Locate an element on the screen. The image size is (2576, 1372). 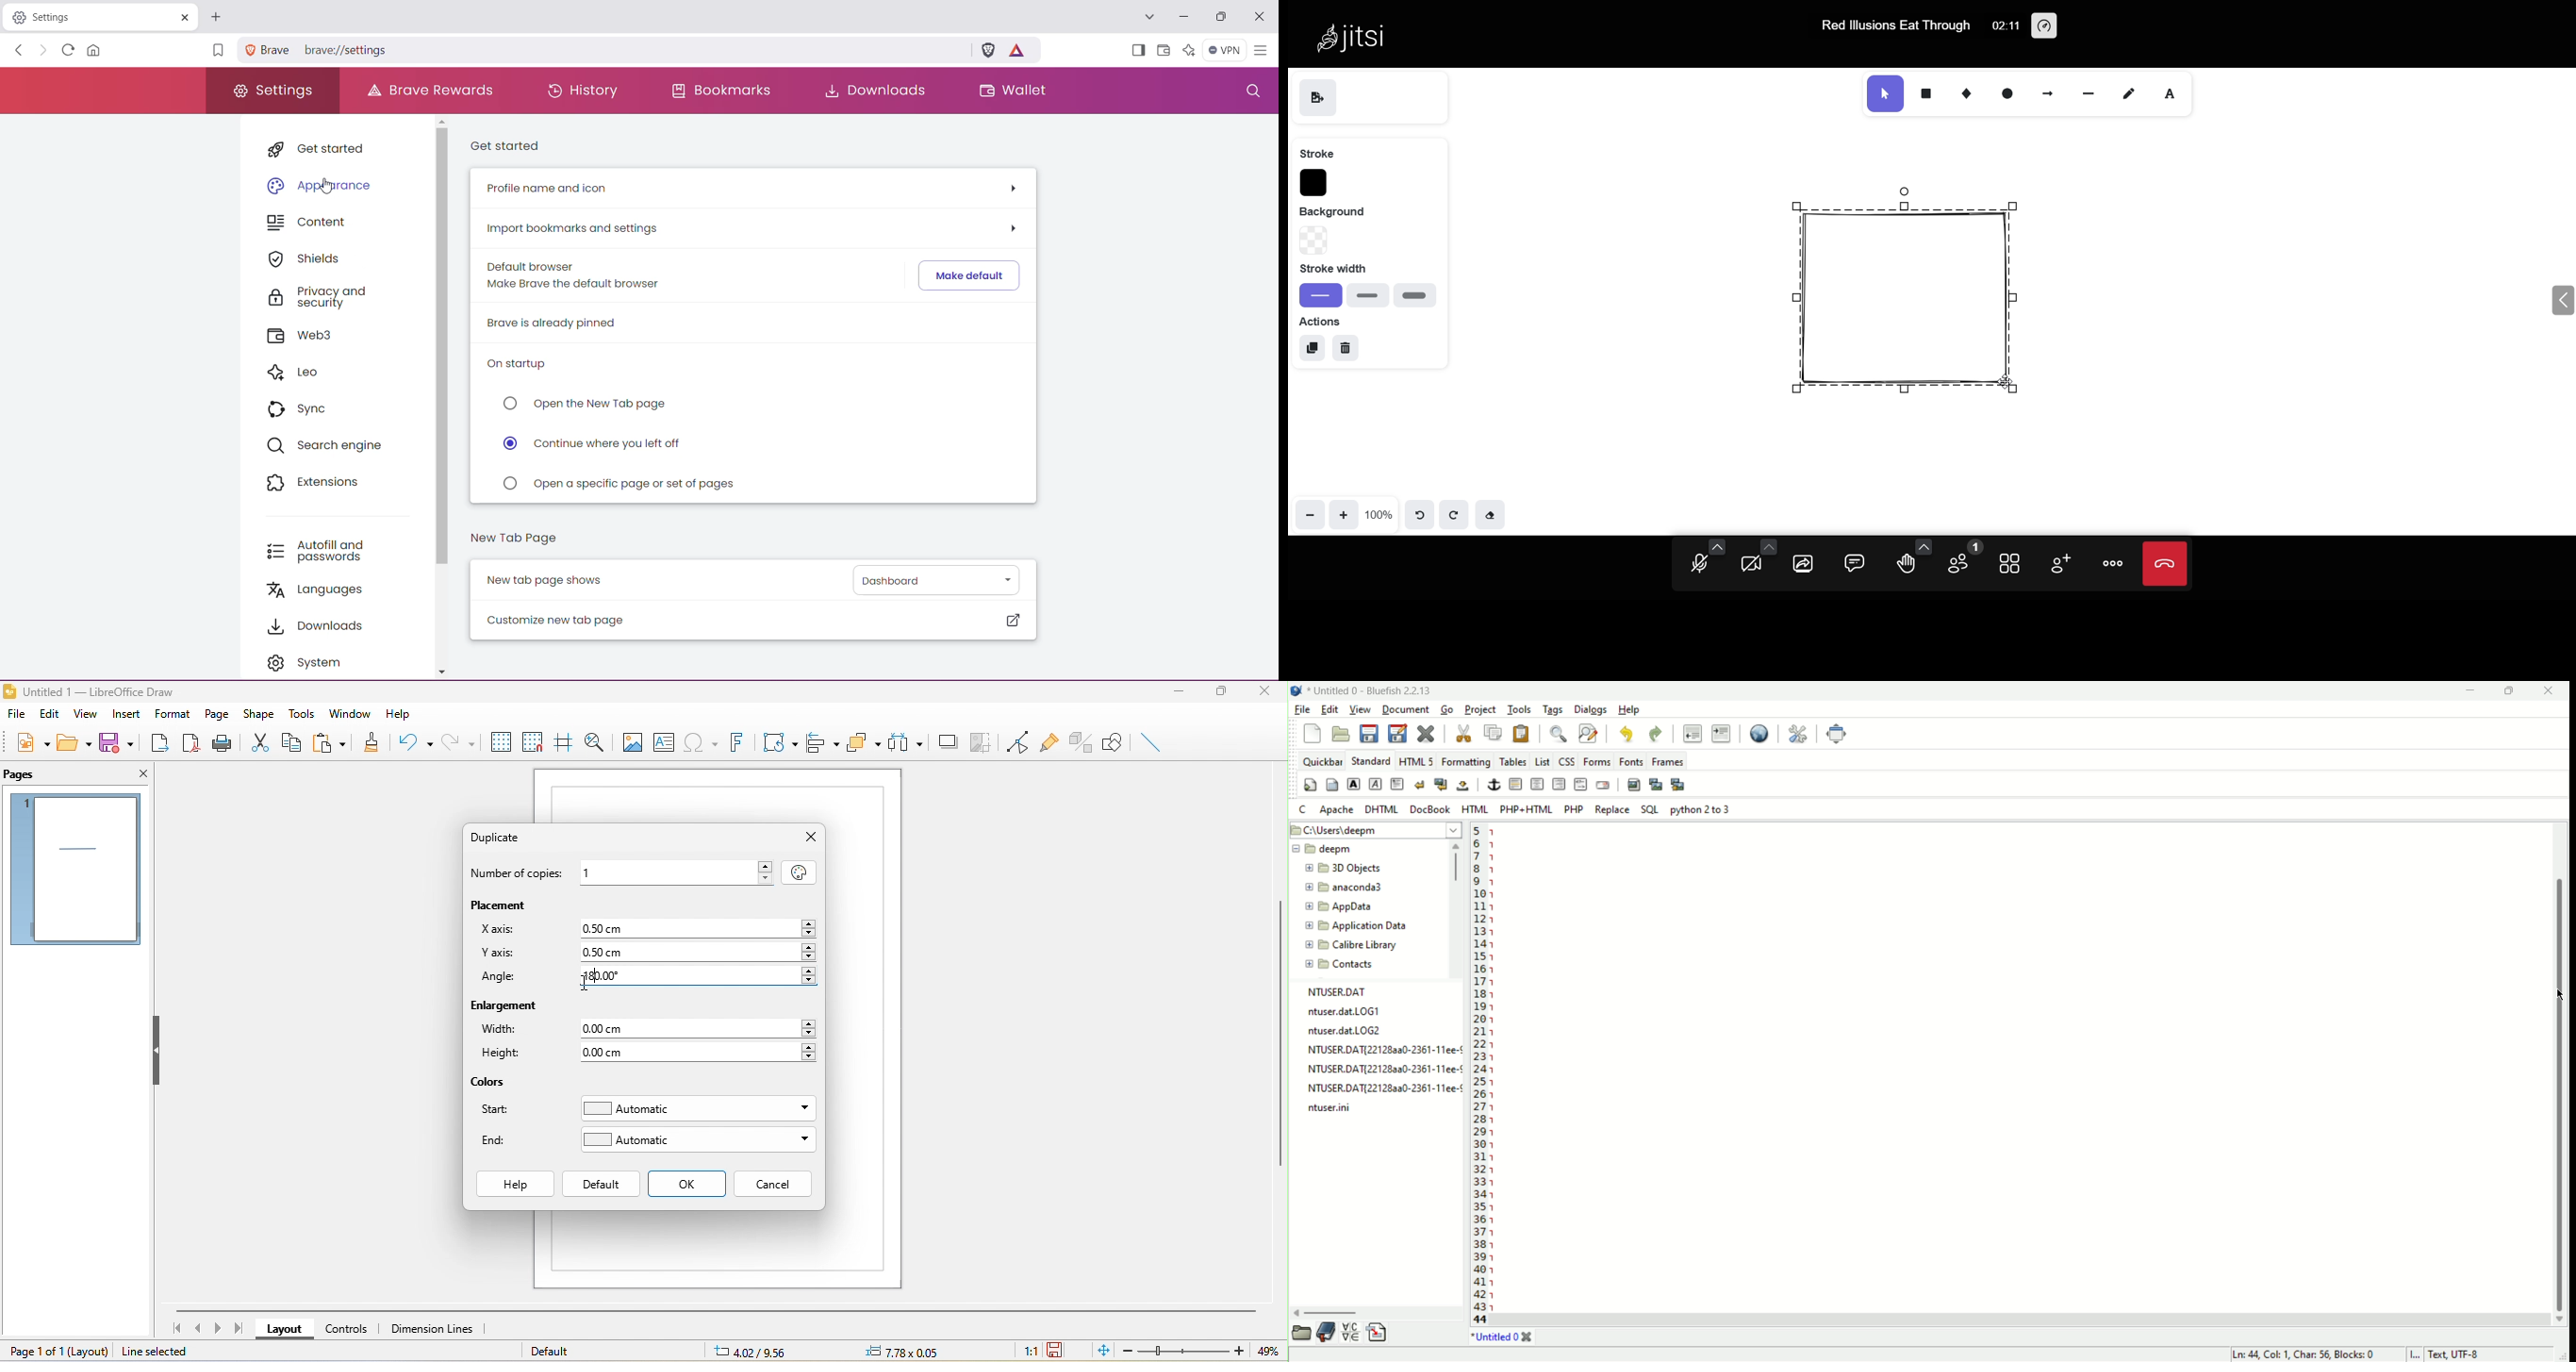
enlargement is located at coordinates (507, 1008).